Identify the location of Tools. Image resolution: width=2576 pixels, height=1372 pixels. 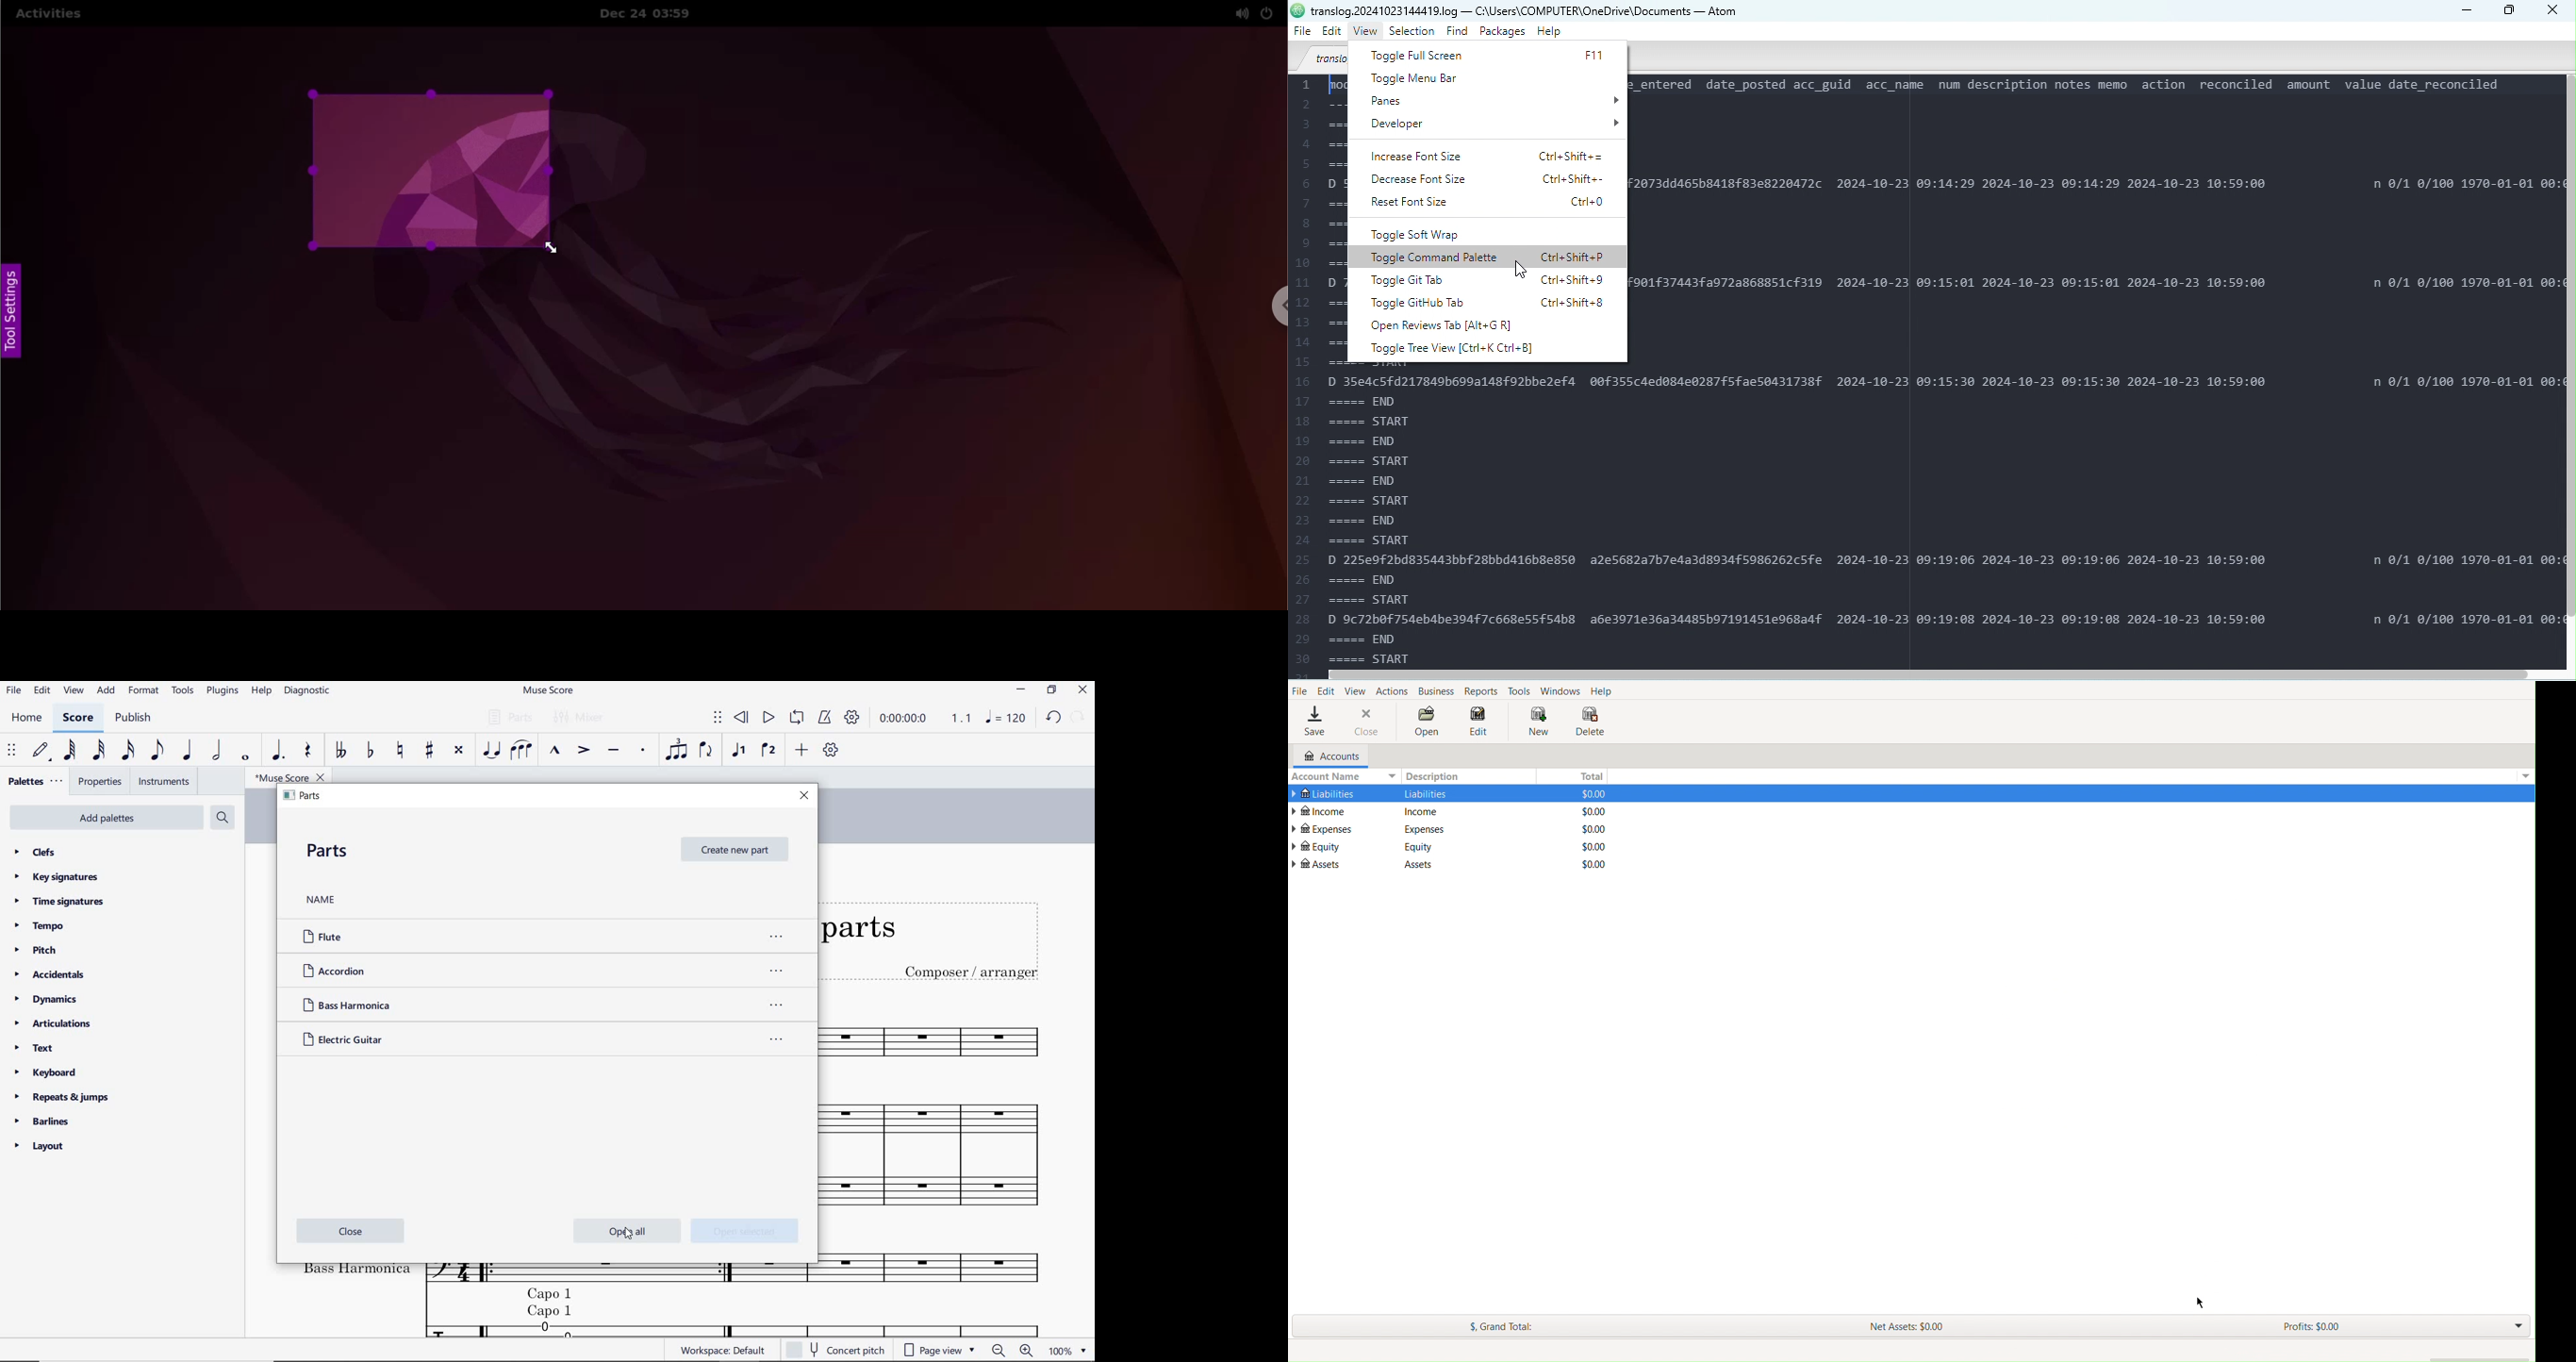
(1520, 690).